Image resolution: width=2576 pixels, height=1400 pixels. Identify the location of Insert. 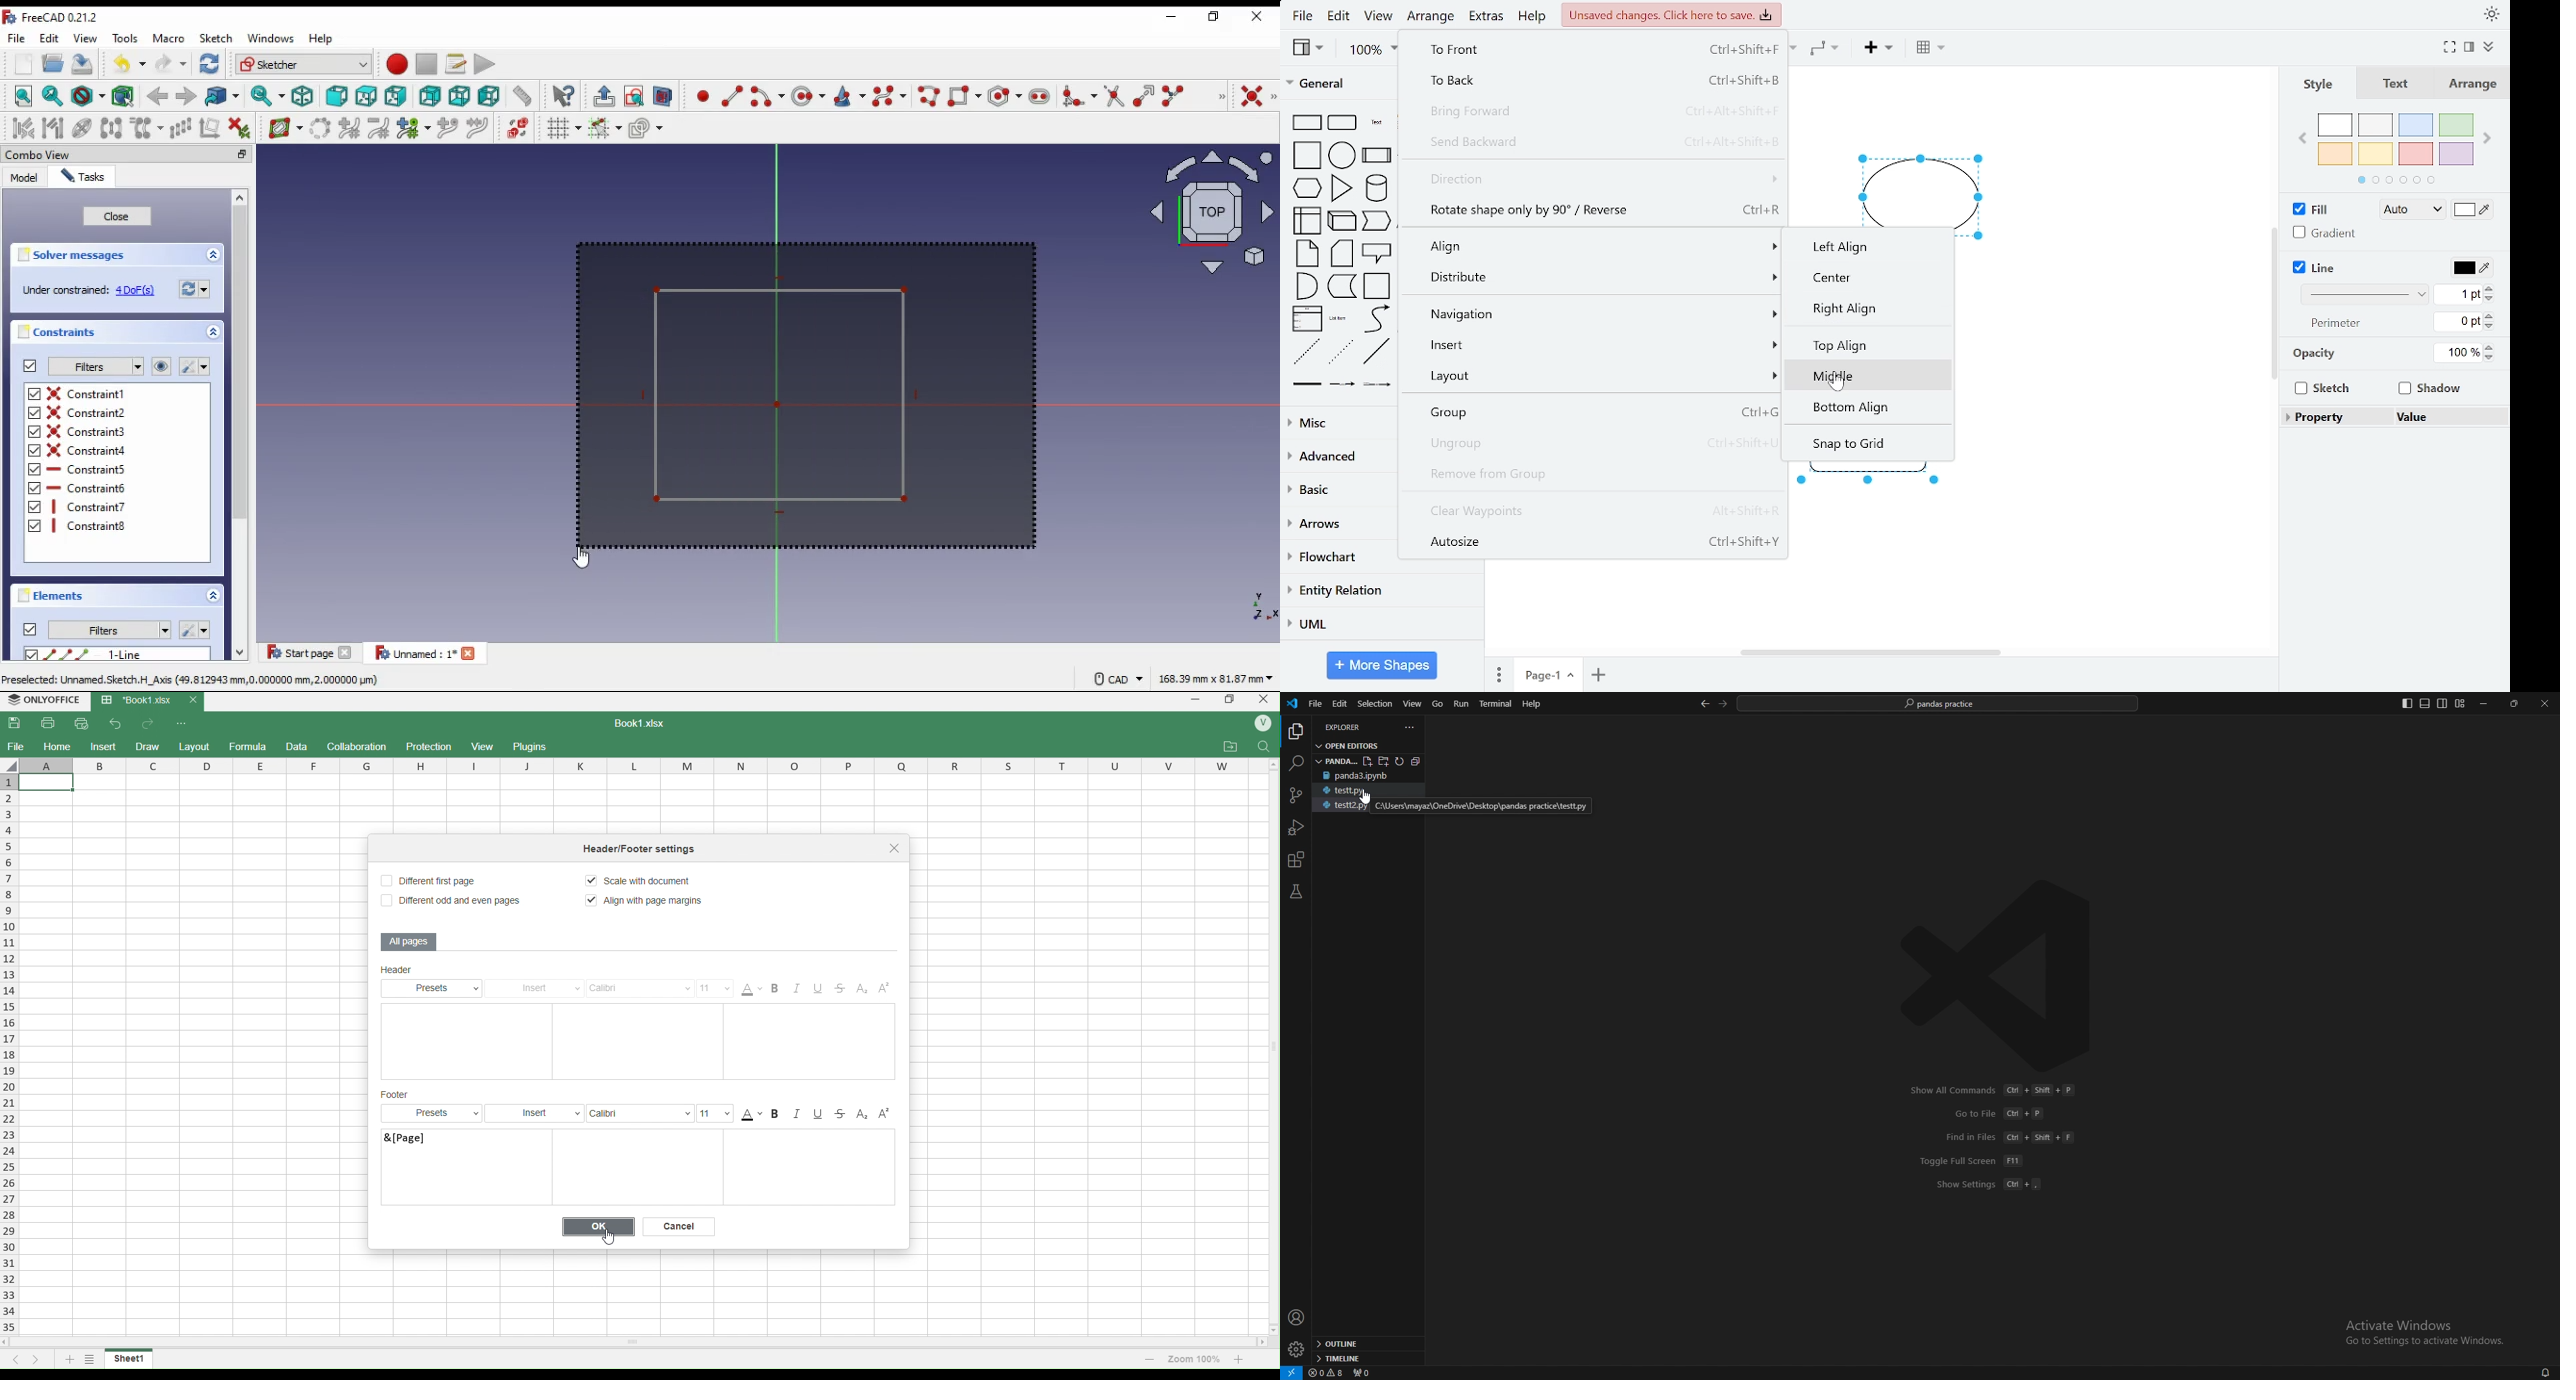
(539, 989).